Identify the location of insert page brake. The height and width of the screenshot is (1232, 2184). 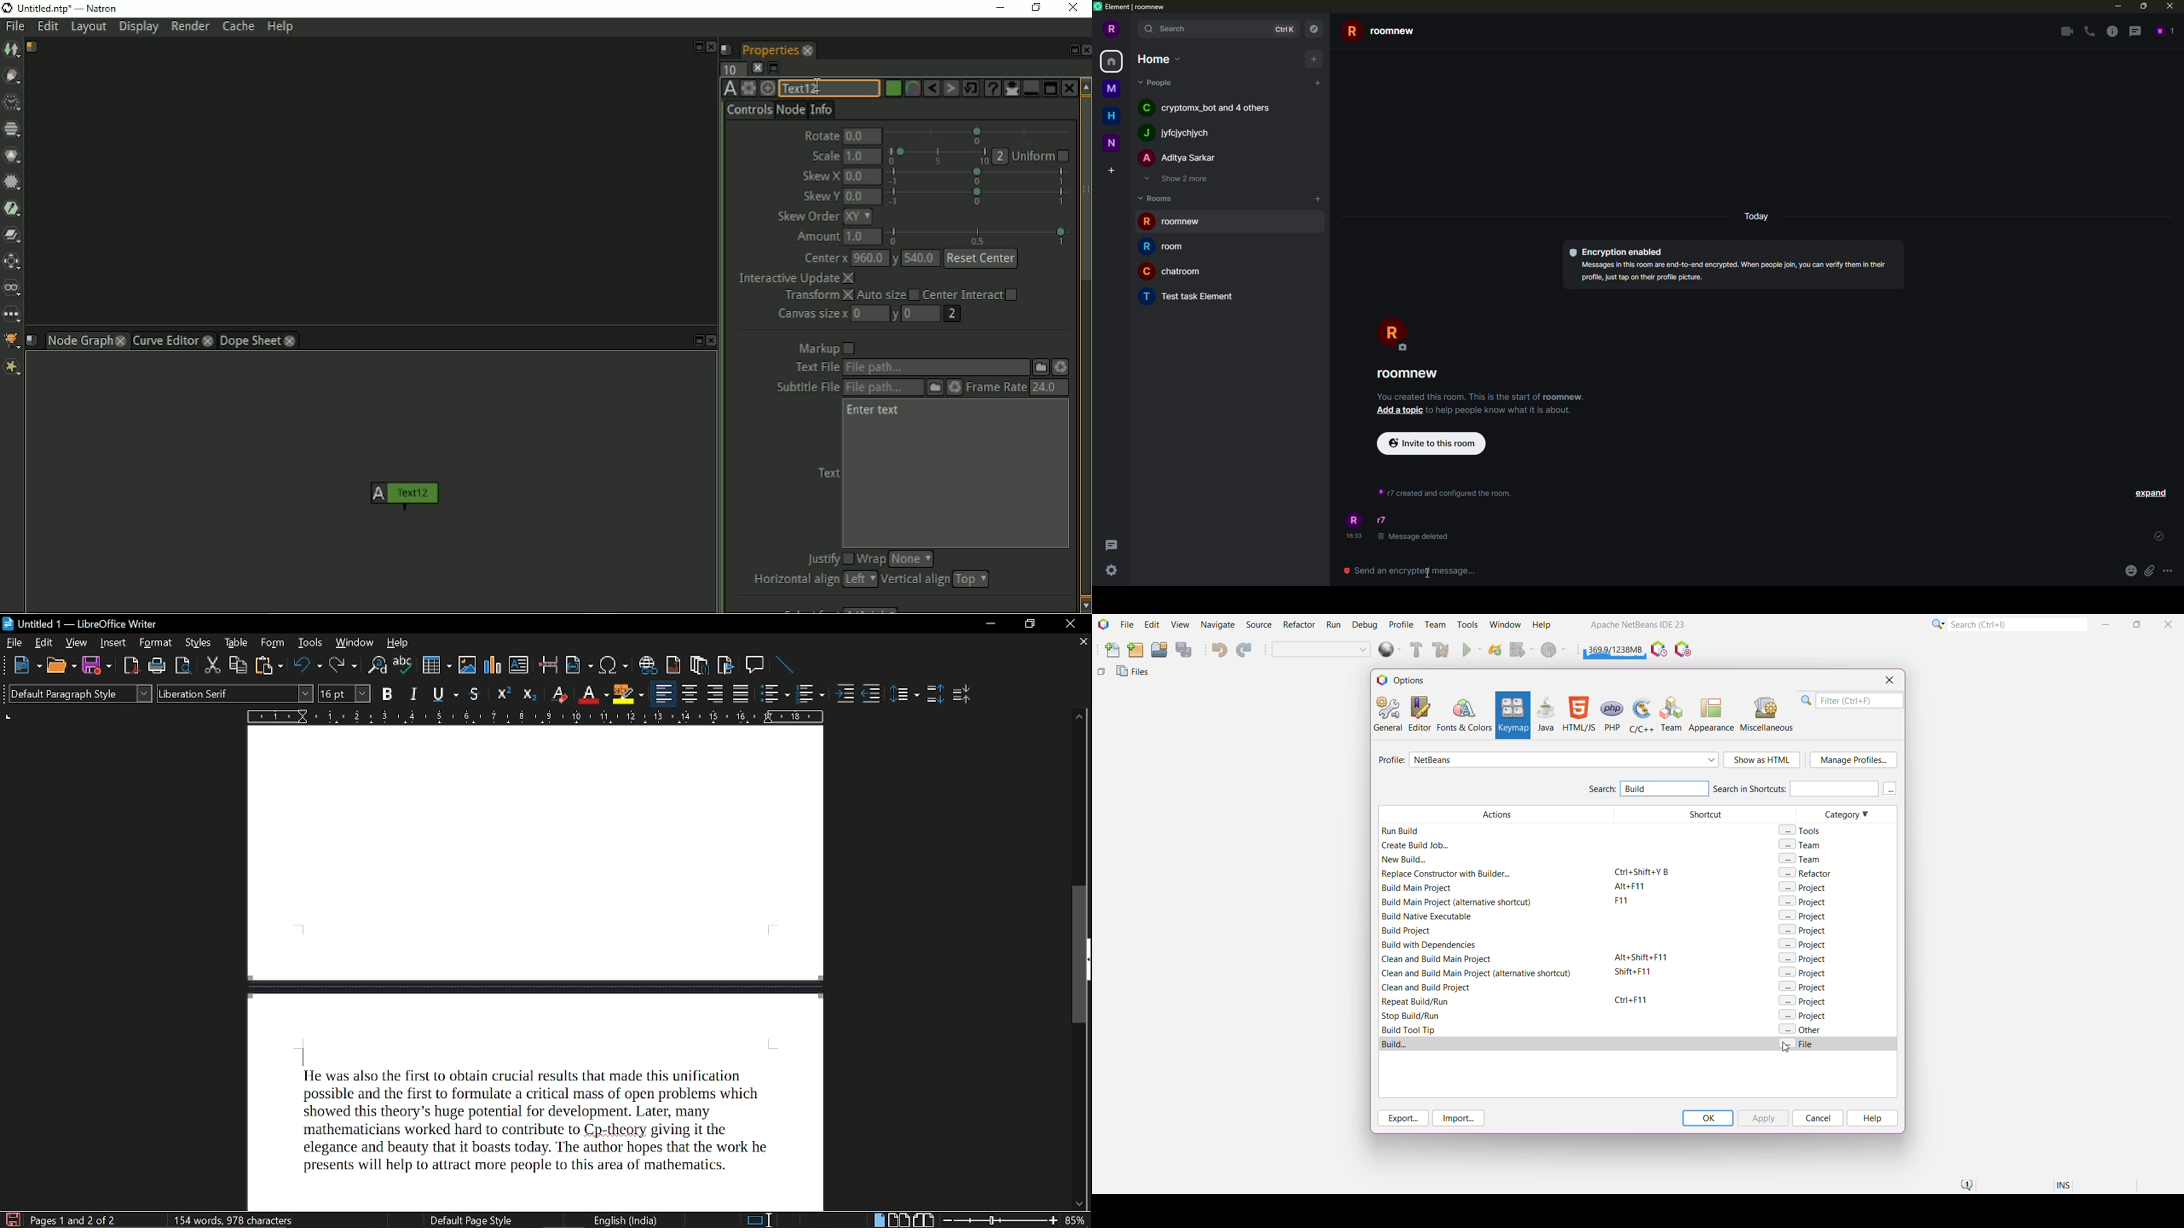
(549, 666).